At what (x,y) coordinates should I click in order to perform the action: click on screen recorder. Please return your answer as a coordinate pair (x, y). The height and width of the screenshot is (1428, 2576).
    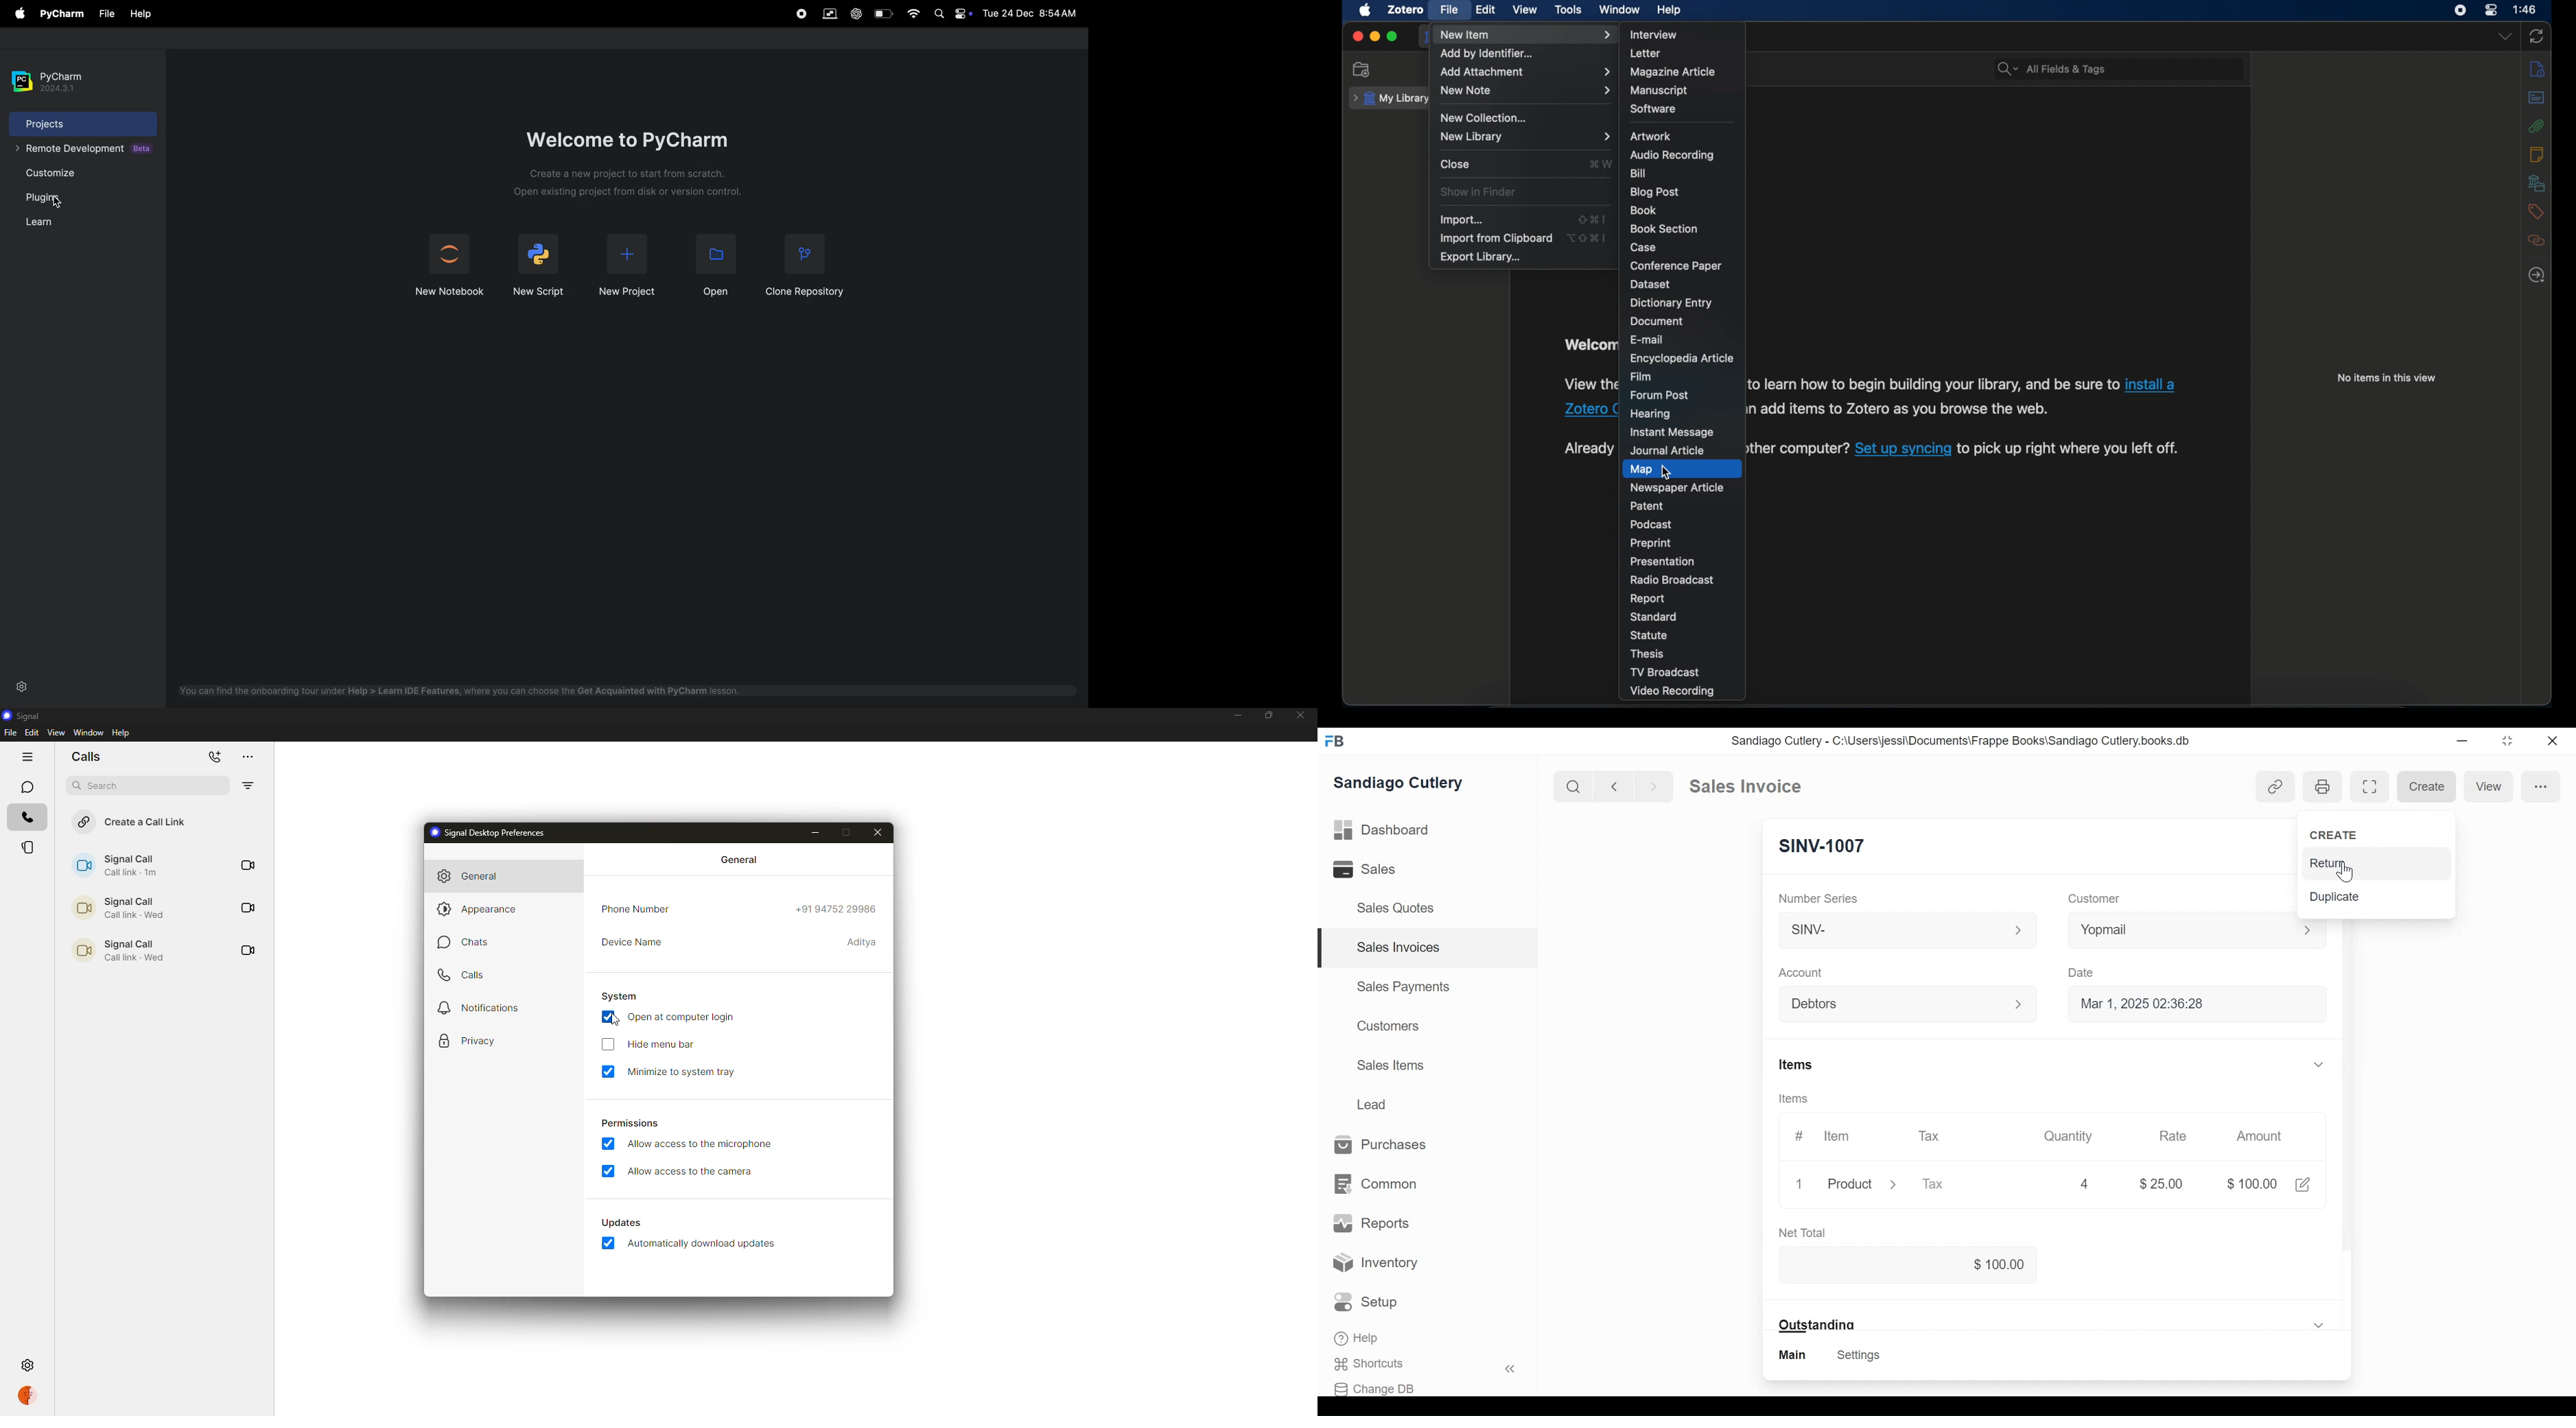
    Looking at the image, I should click on (2461, 10).